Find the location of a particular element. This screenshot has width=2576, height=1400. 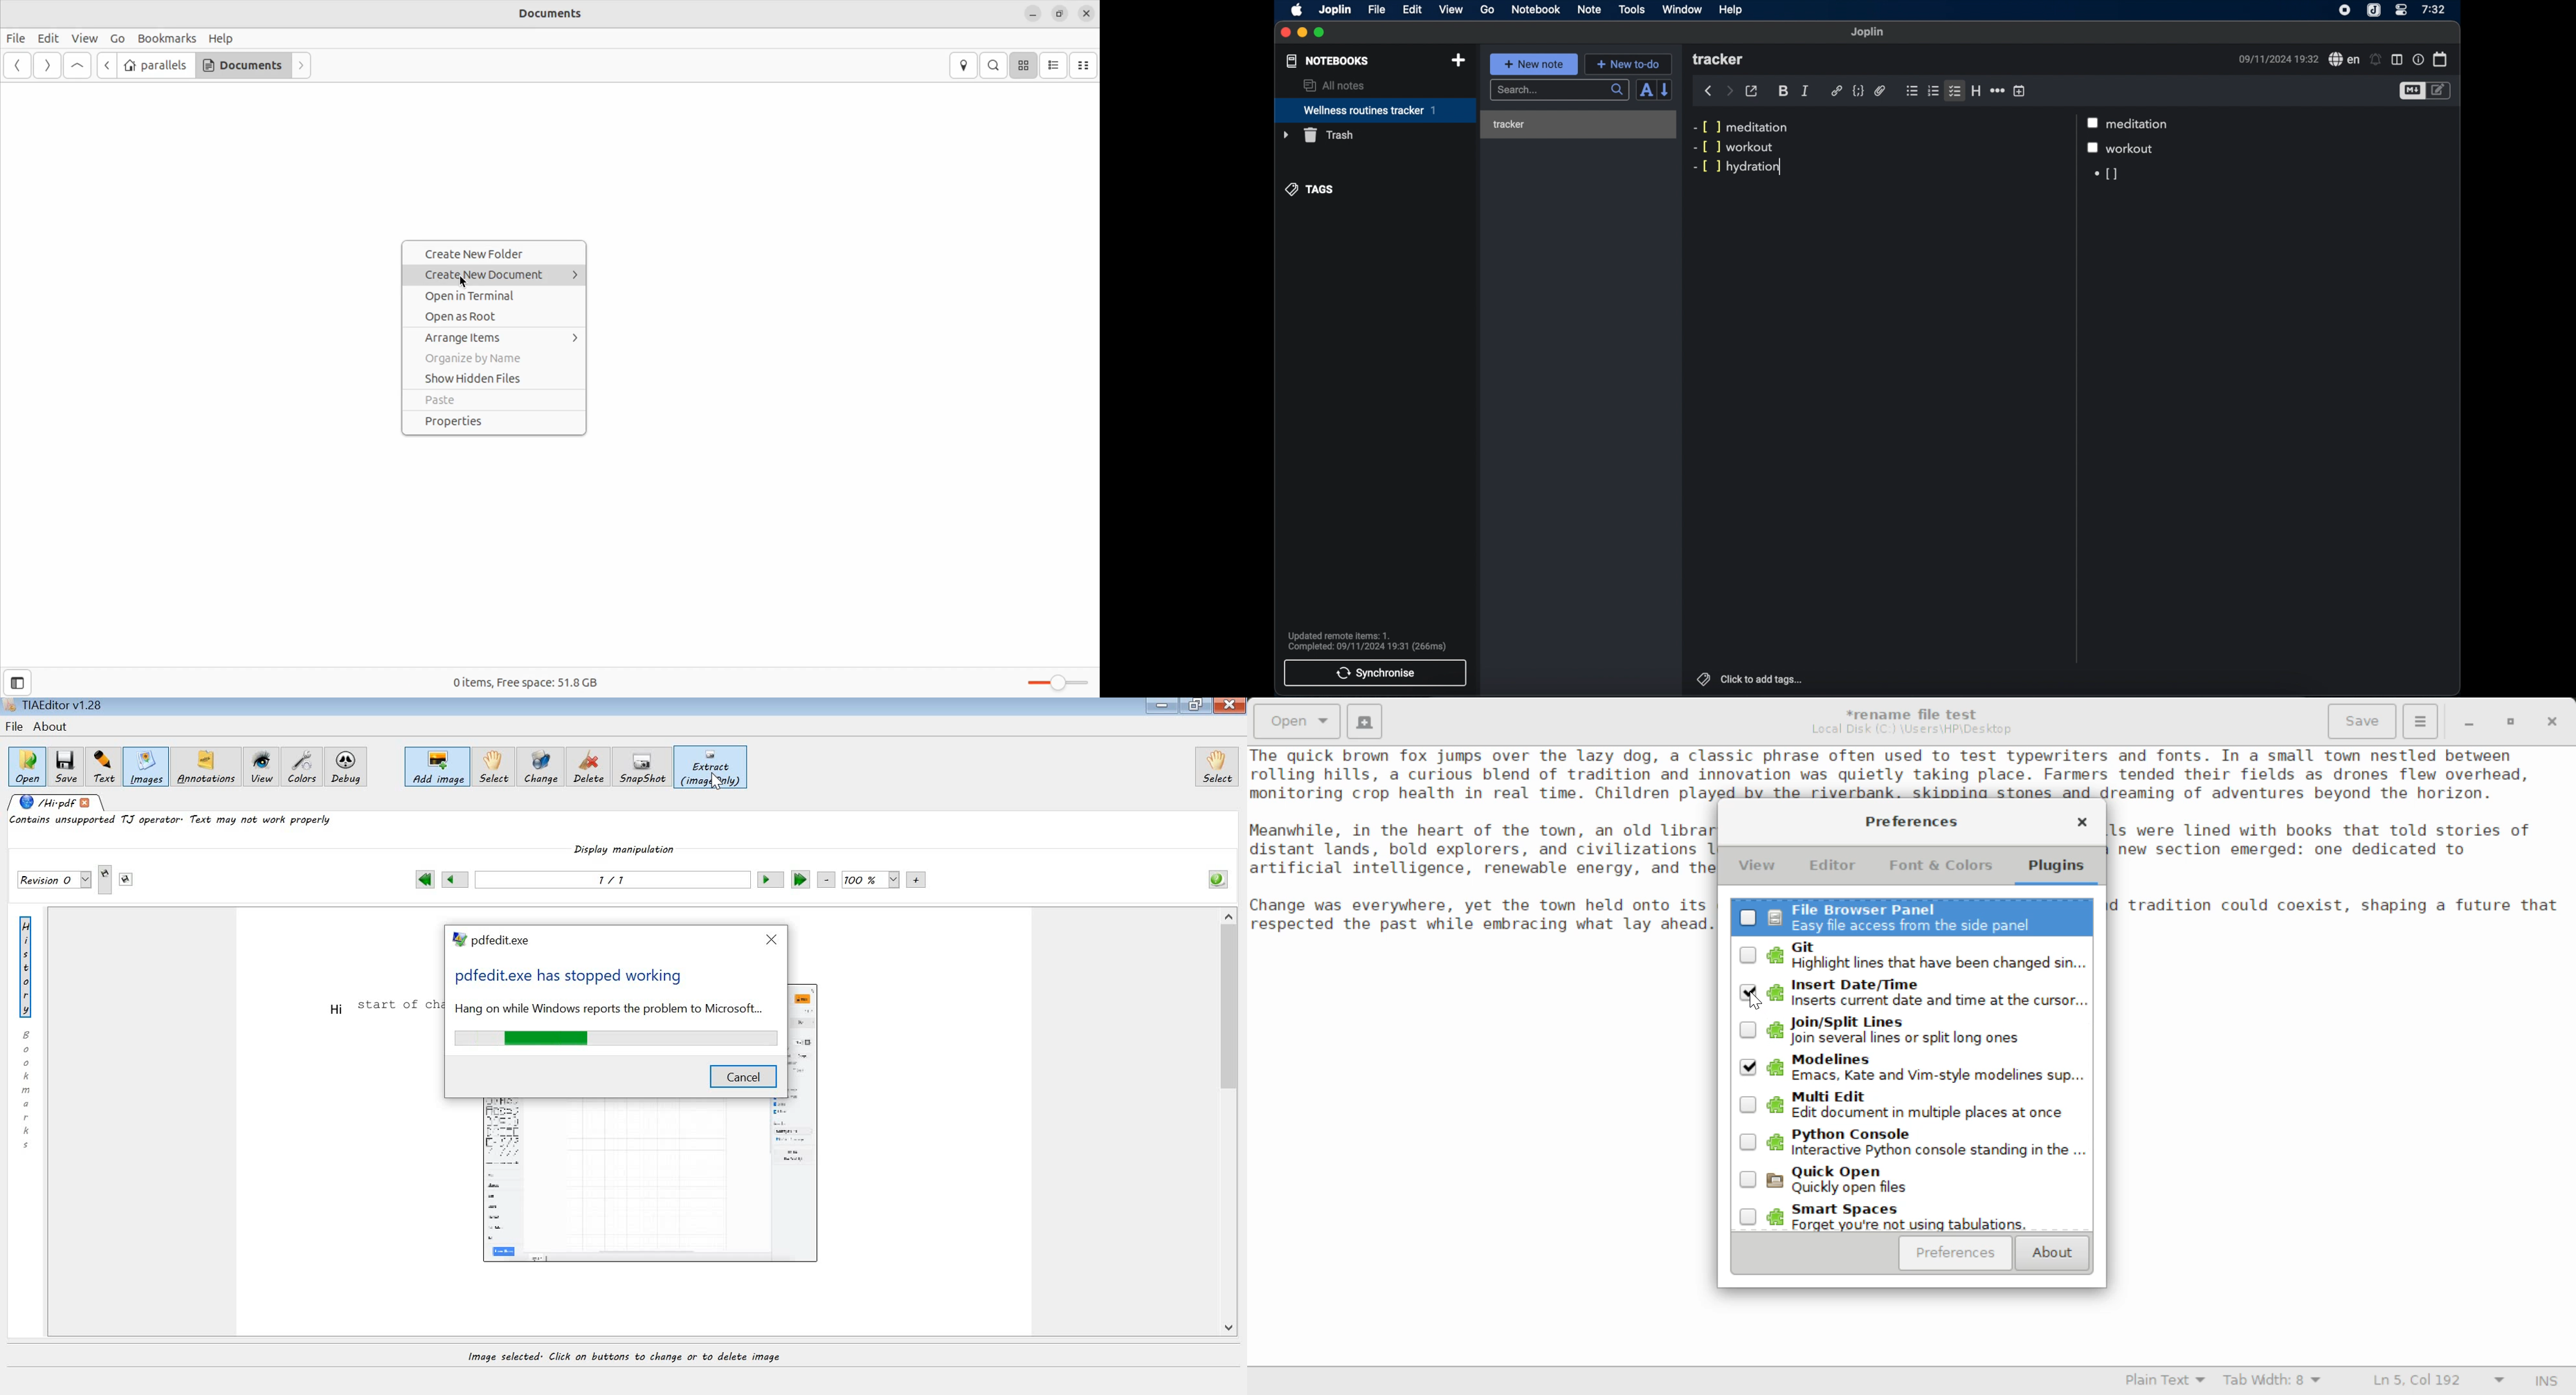

forward is located at coordinates (1729, 90).